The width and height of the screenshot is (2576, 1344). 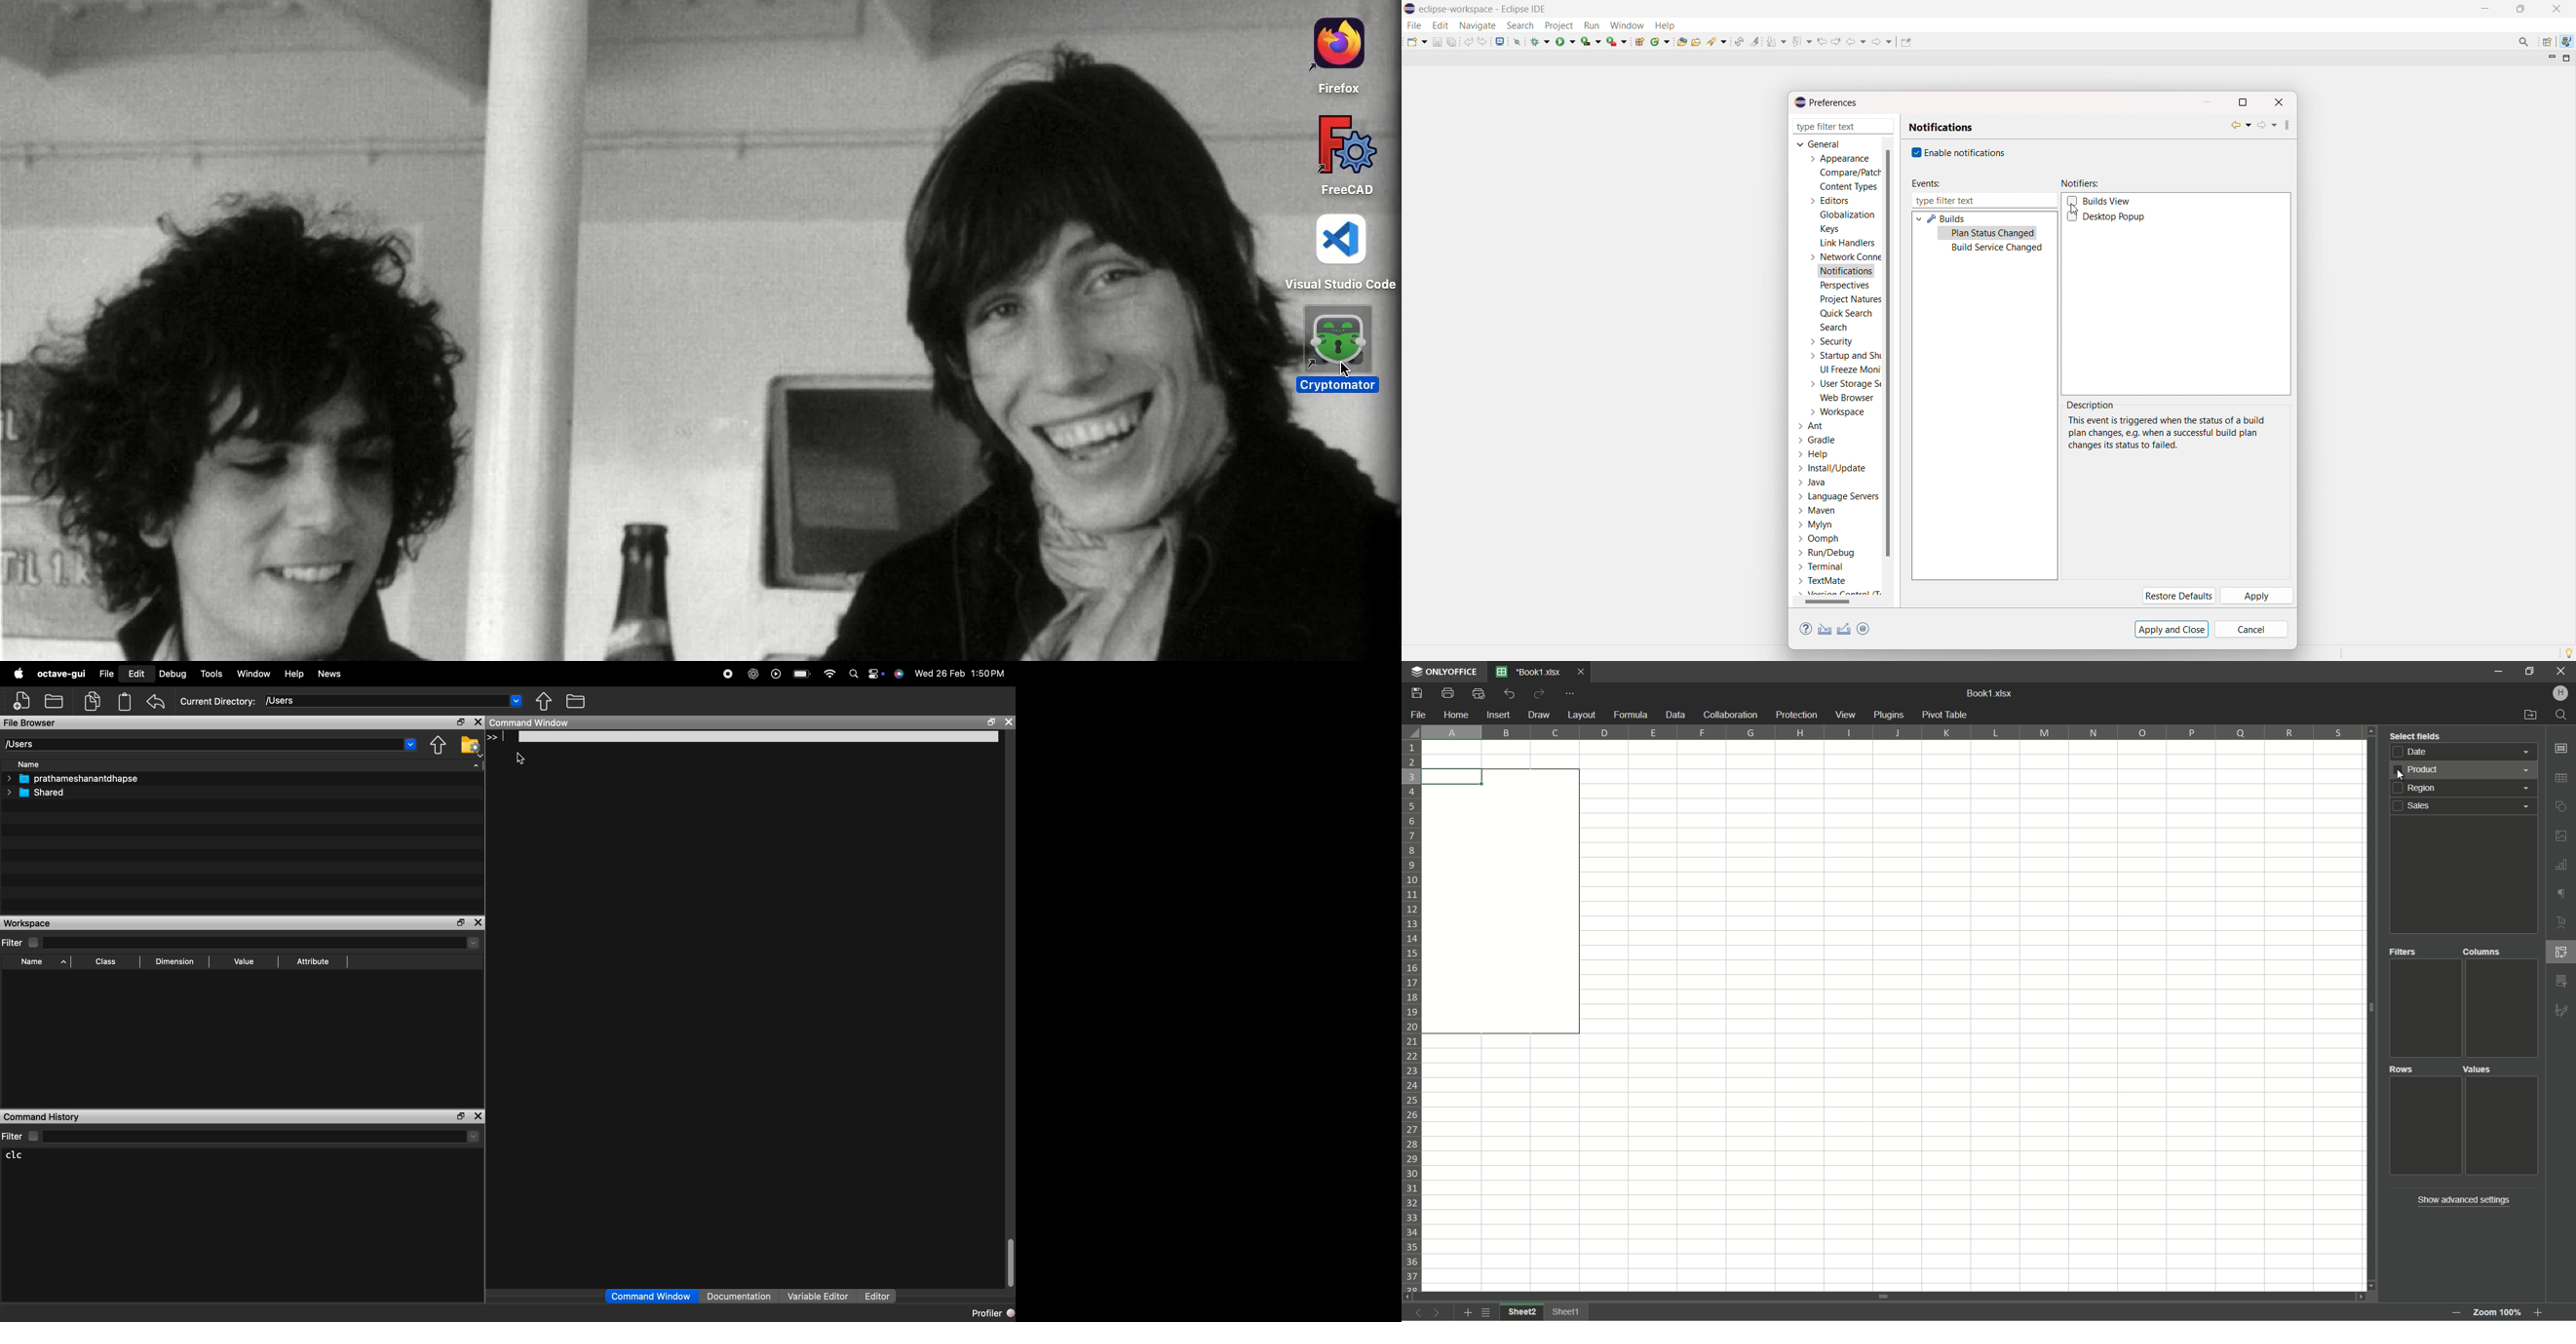 I want to click on scroll bar, so click(x=1885, y=1296).